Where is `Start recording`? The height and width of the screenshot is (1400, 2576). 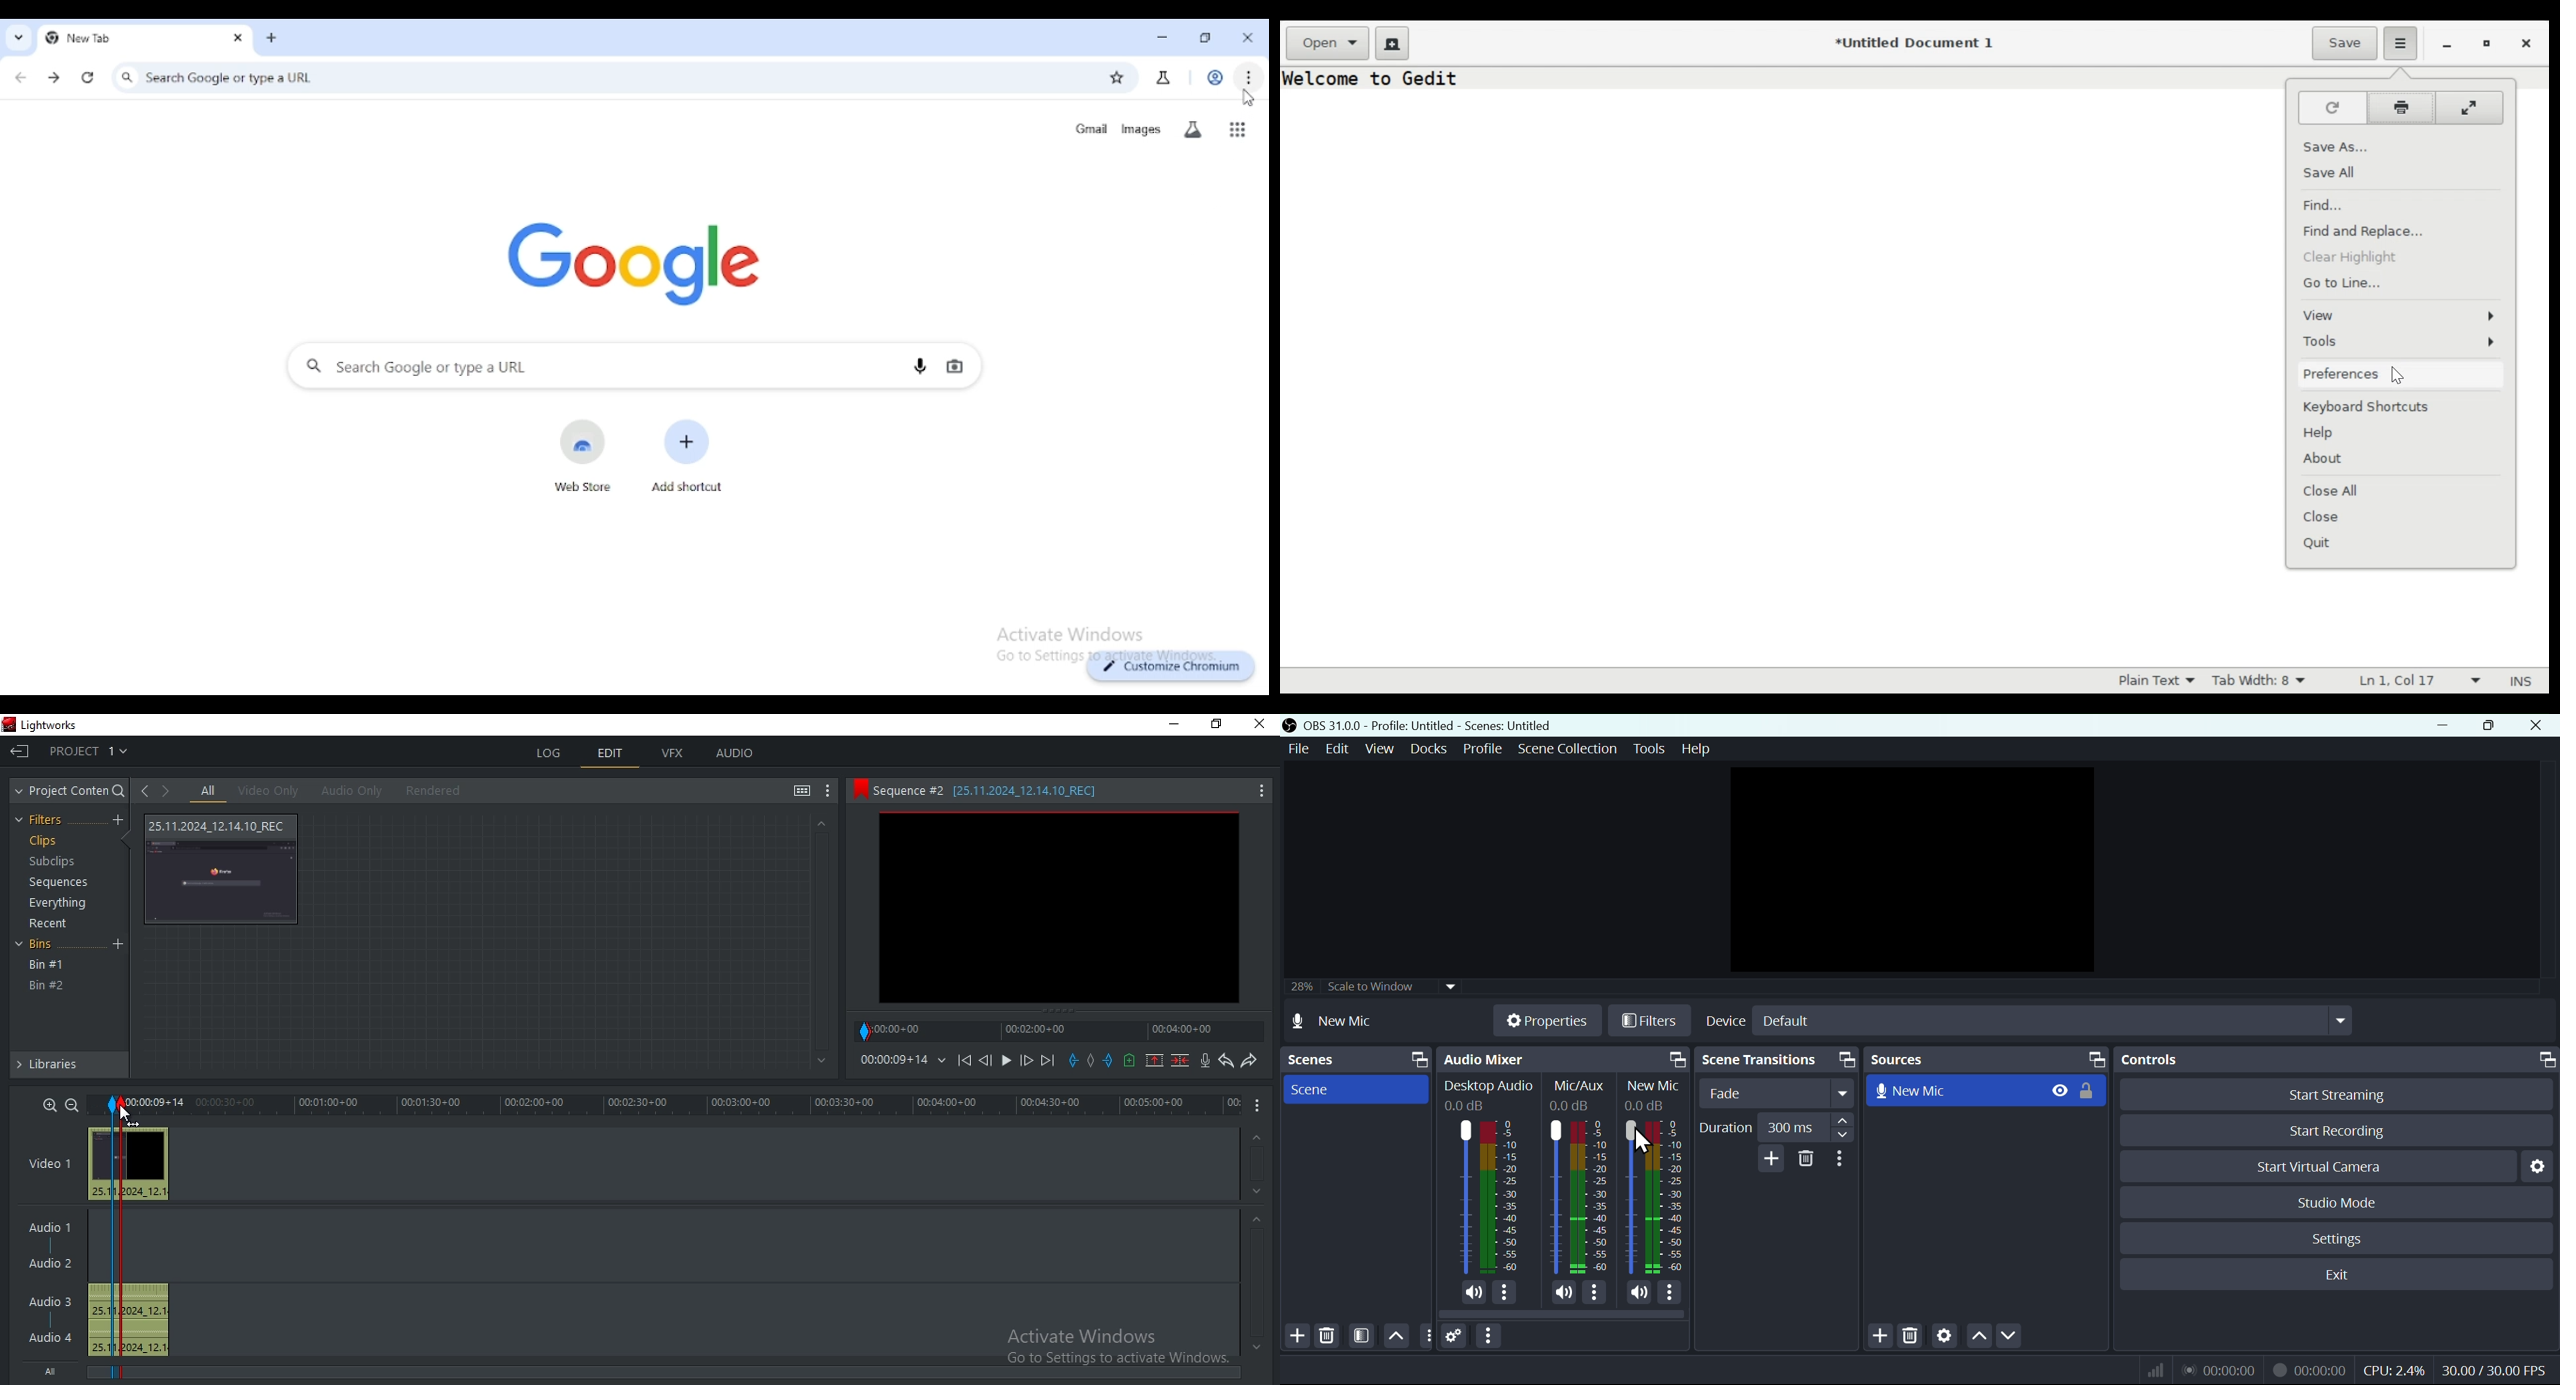
Start recording is located at coordinates (2339, 1131).